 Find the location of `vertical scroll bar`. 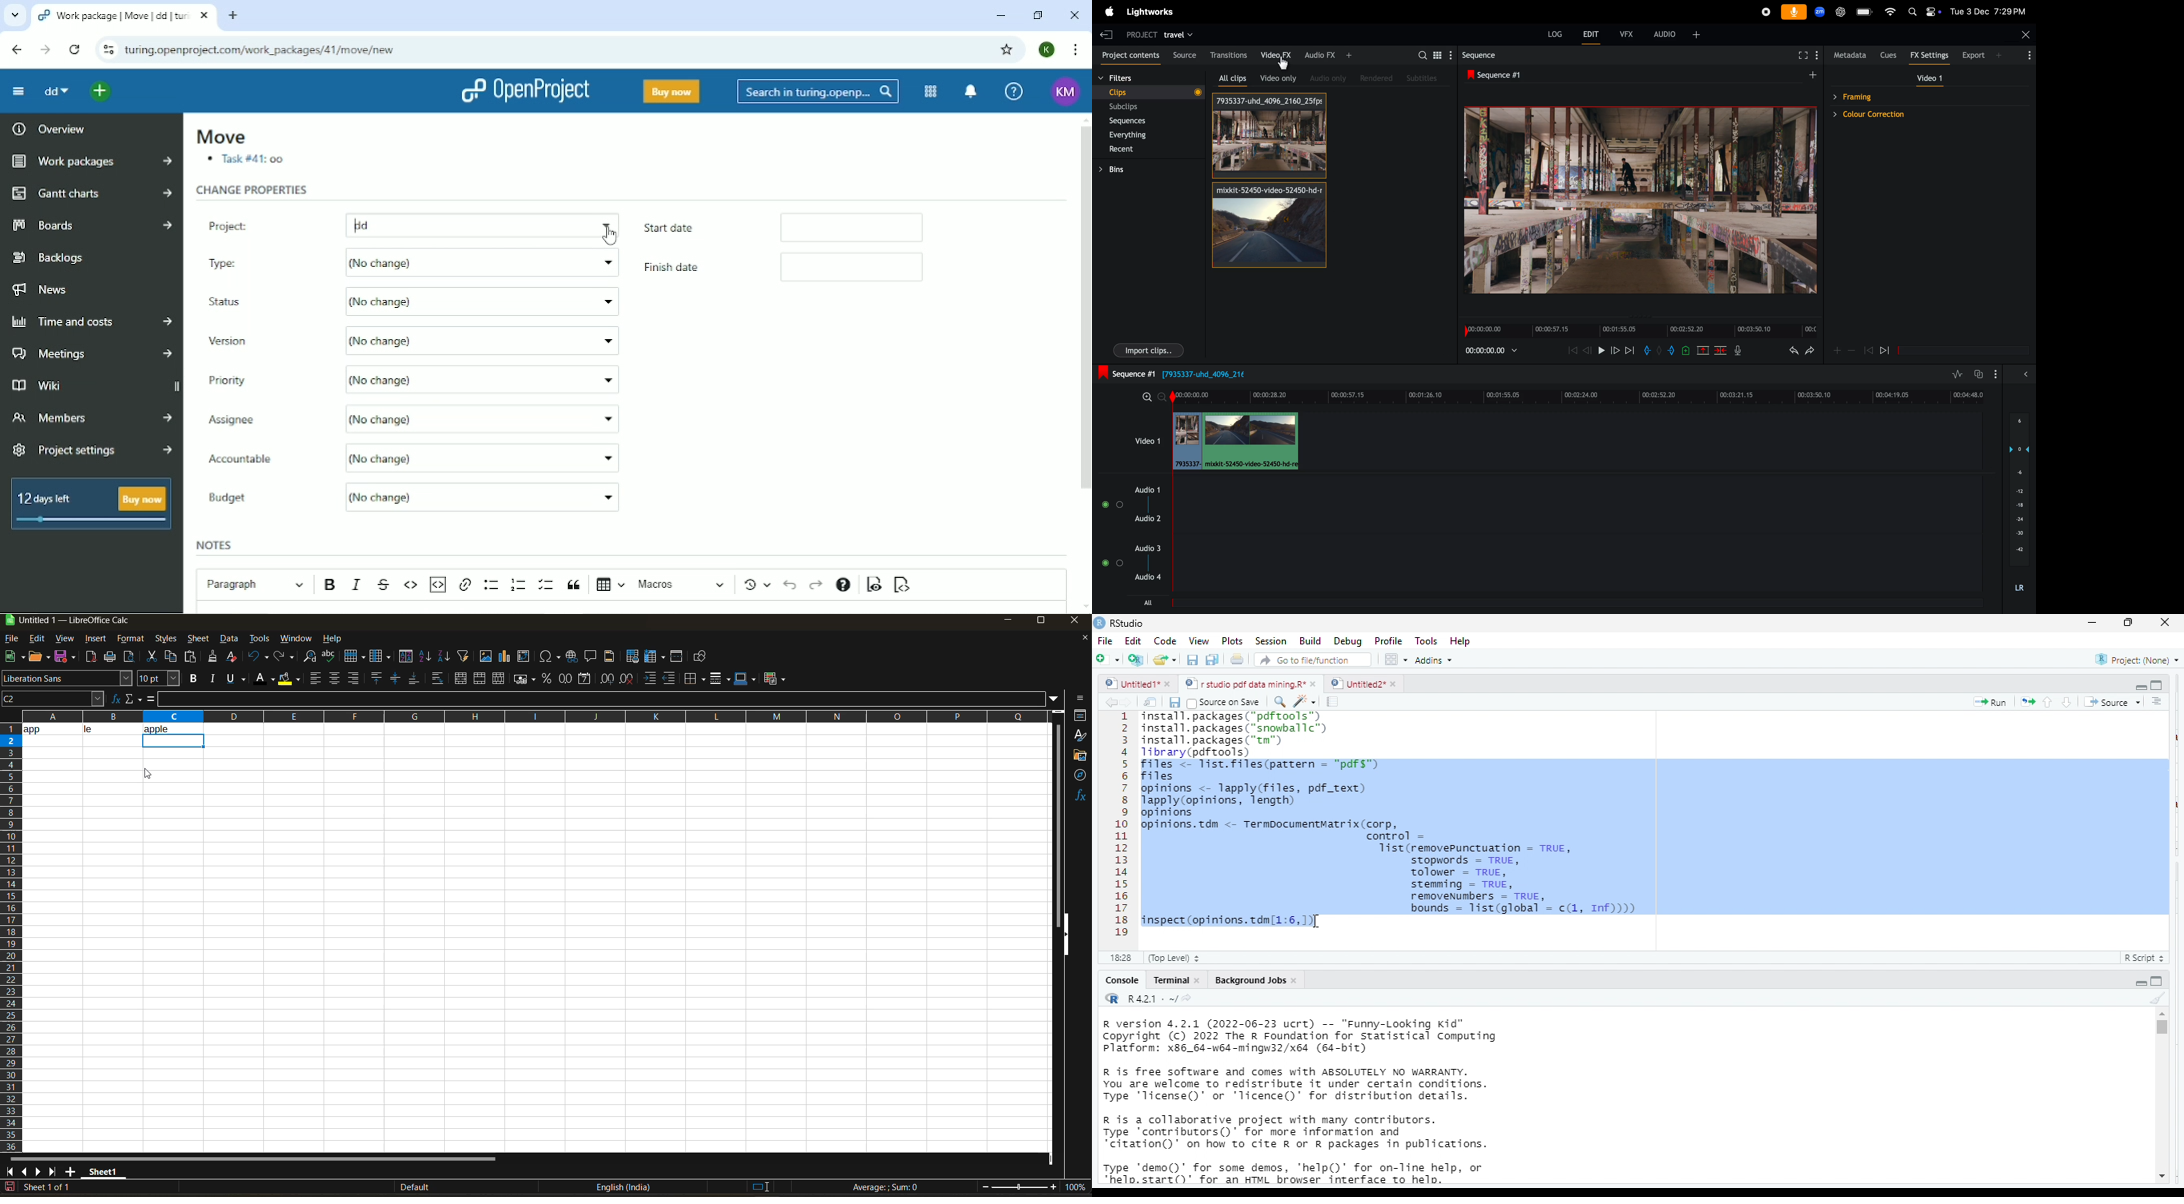

vertical scroll bar is located at coordinates (2161, 1096).